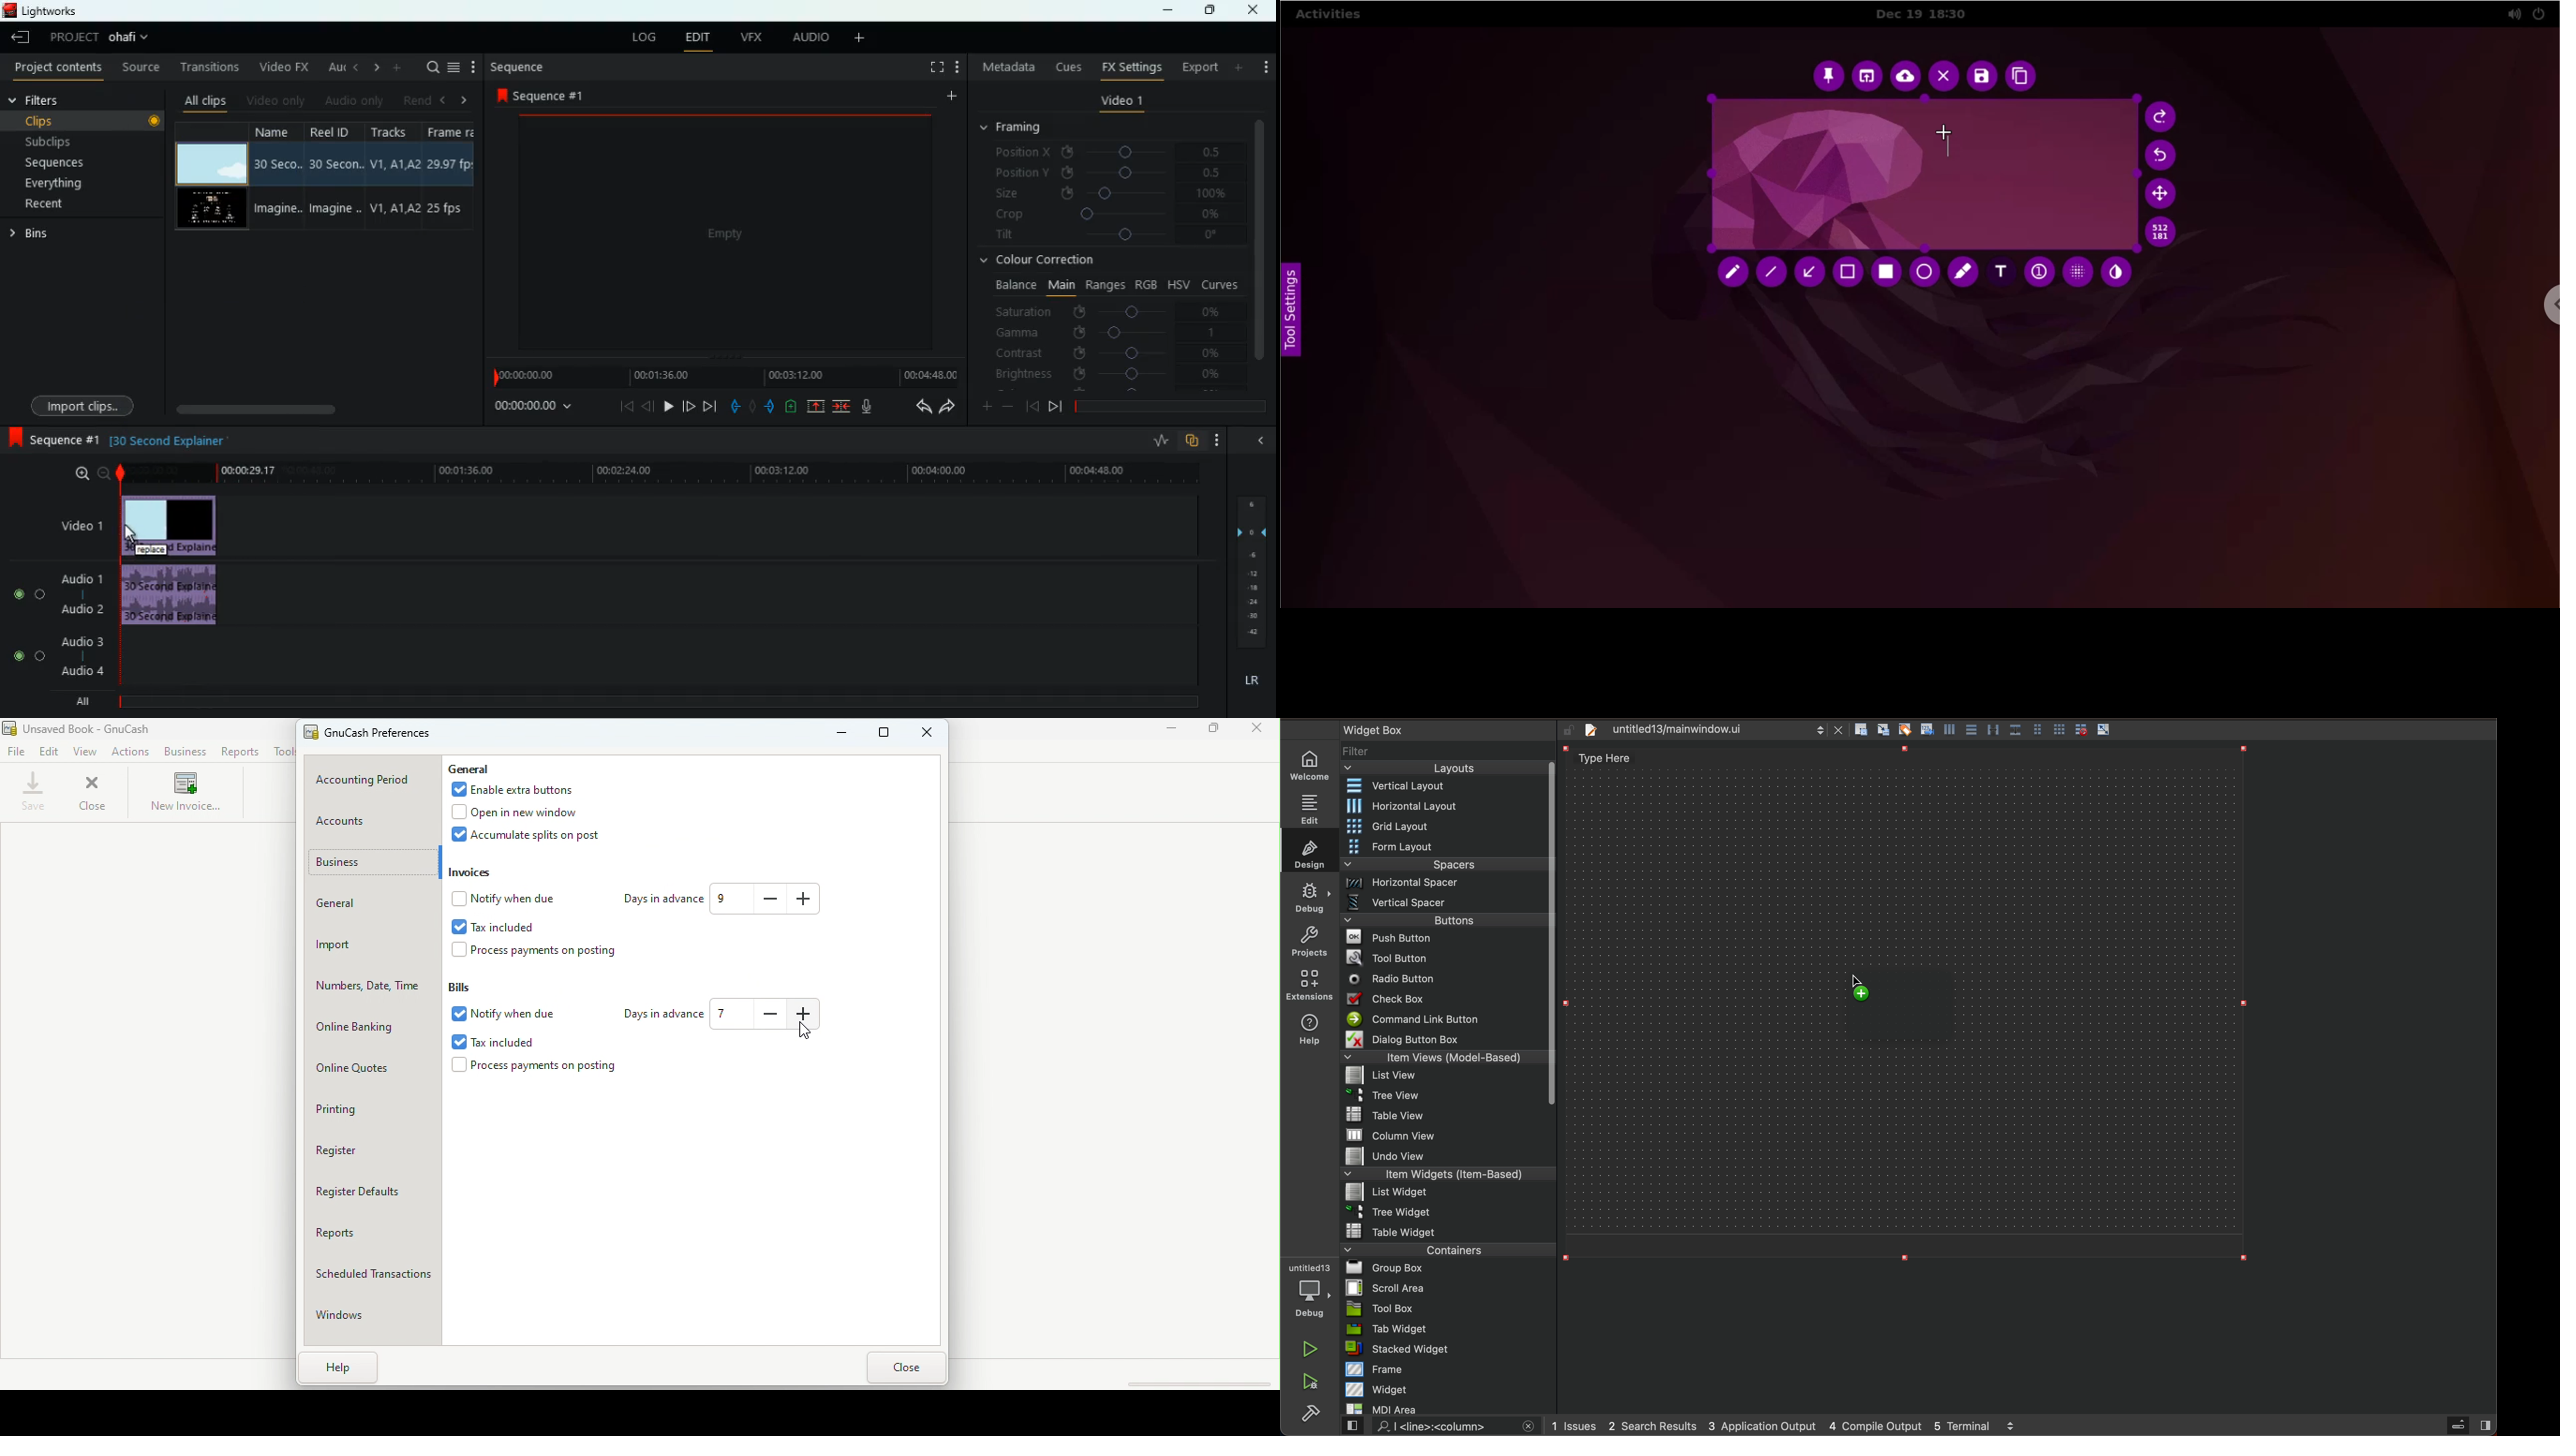  I want to click on , so click(2061, 730).